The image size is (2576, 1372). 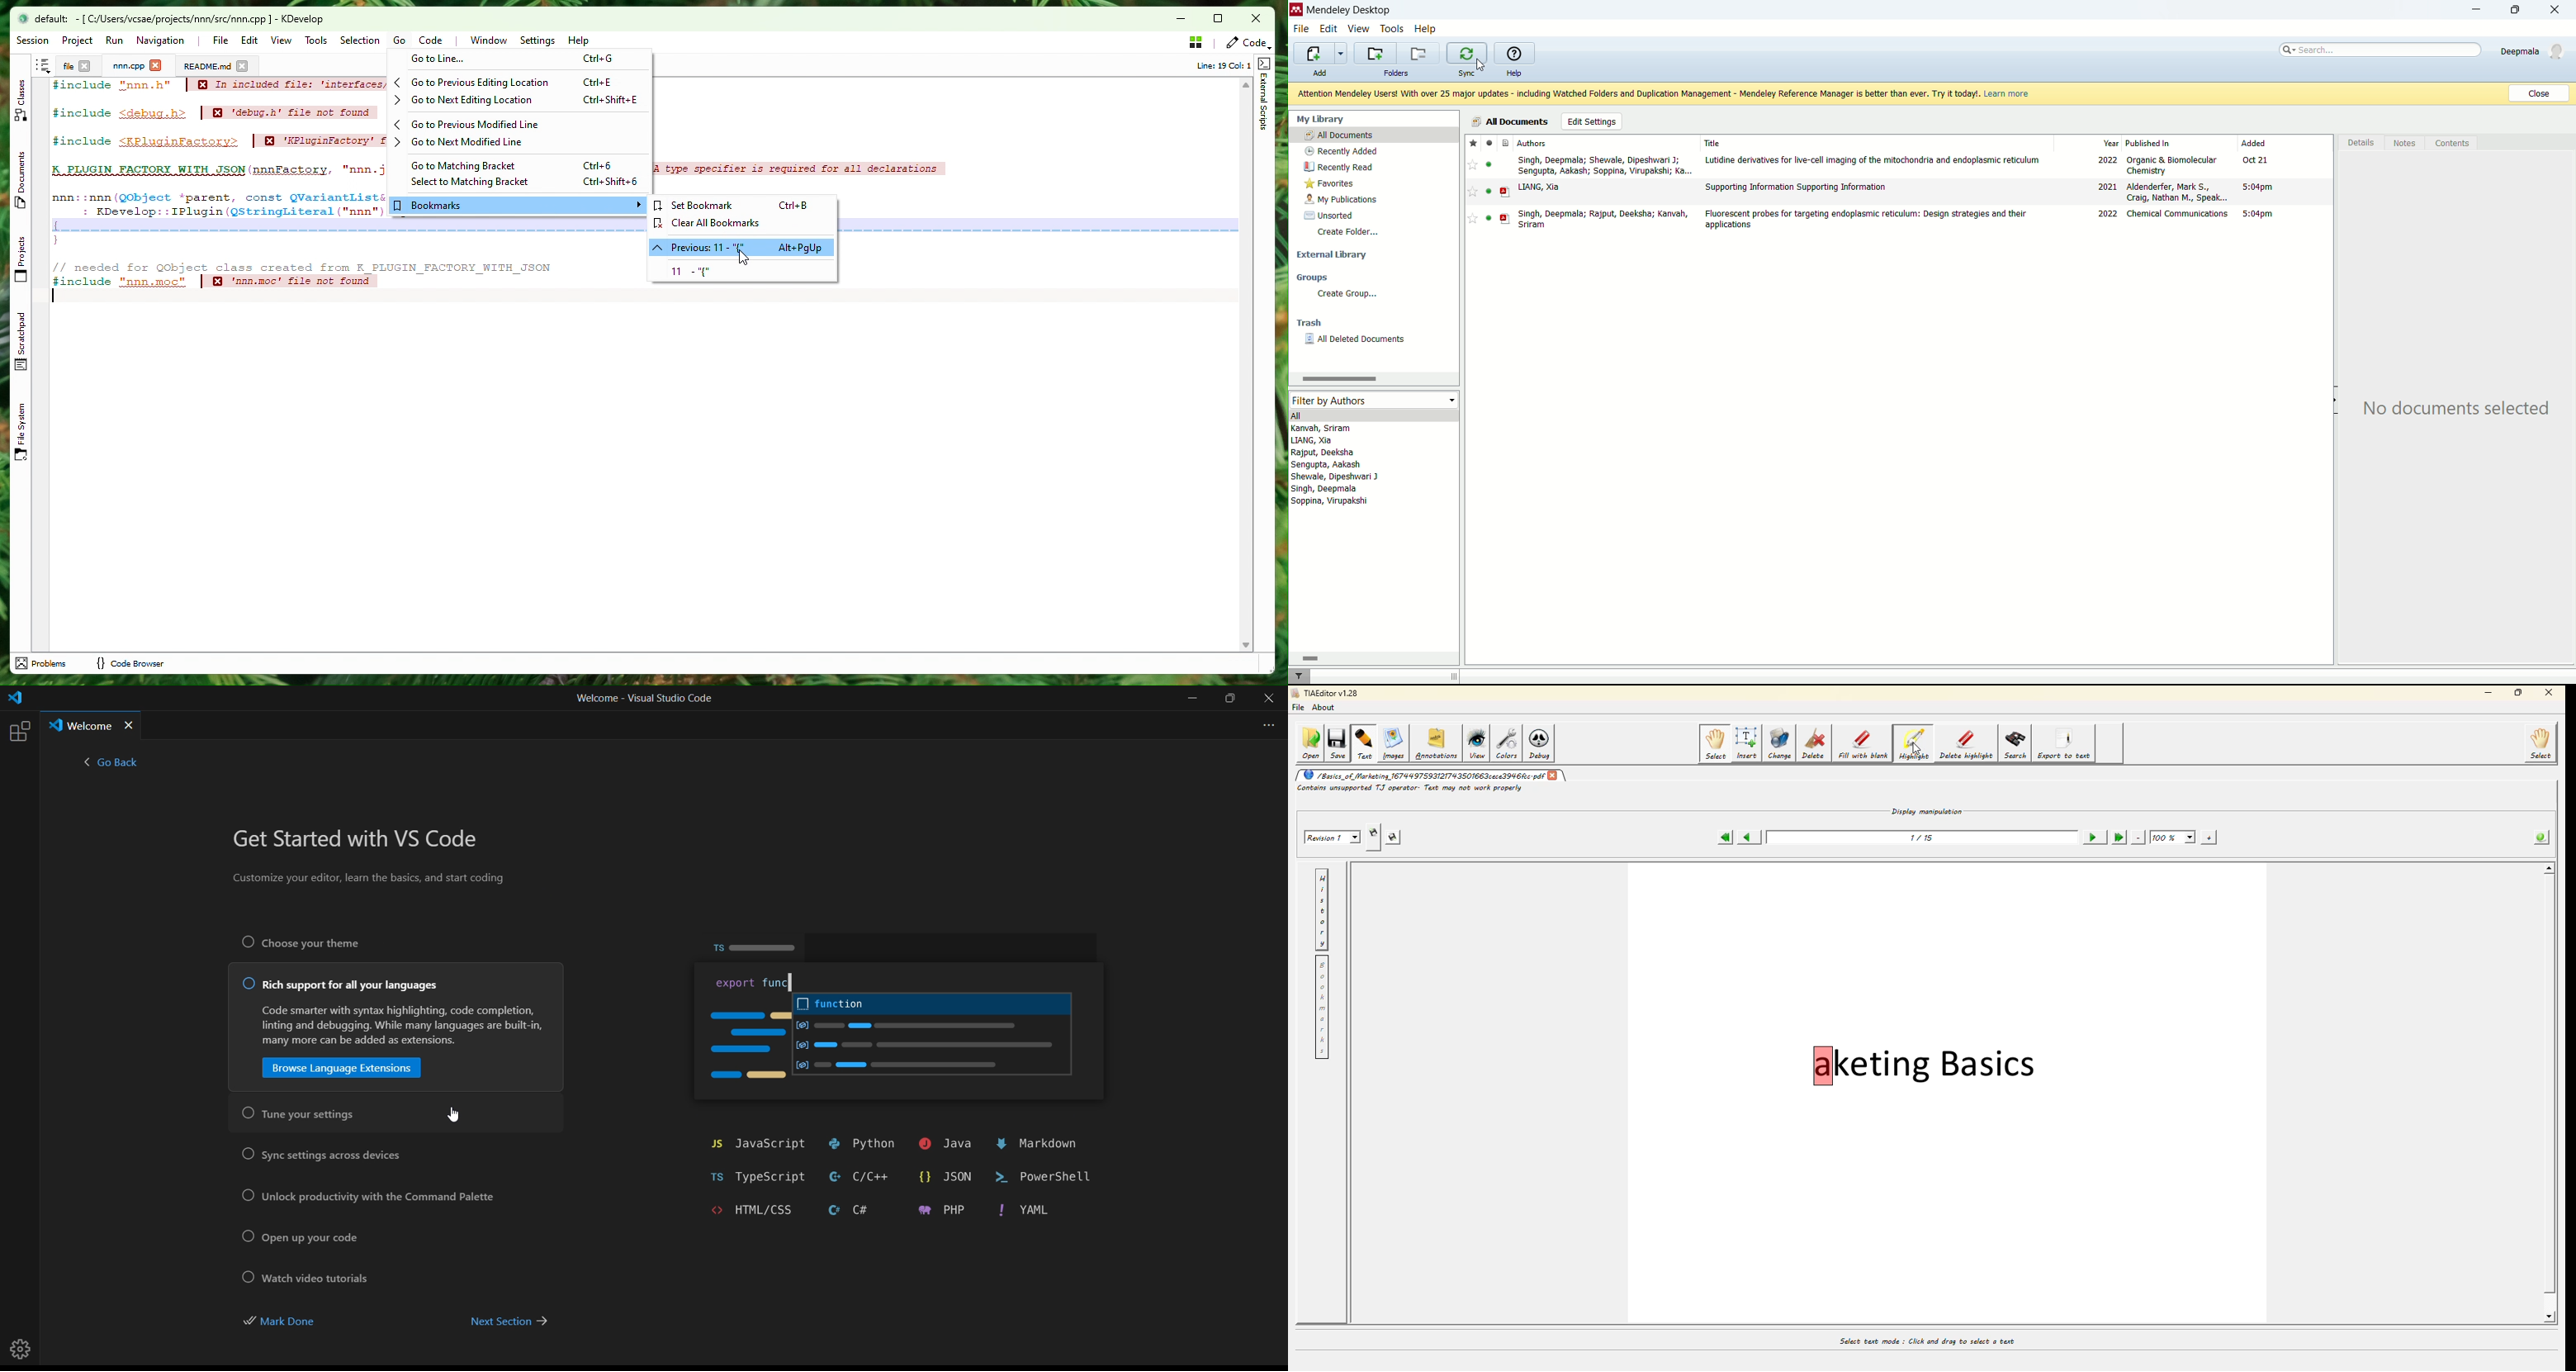 I want to click on watch video tutorial, so click(x=307, y=1278).